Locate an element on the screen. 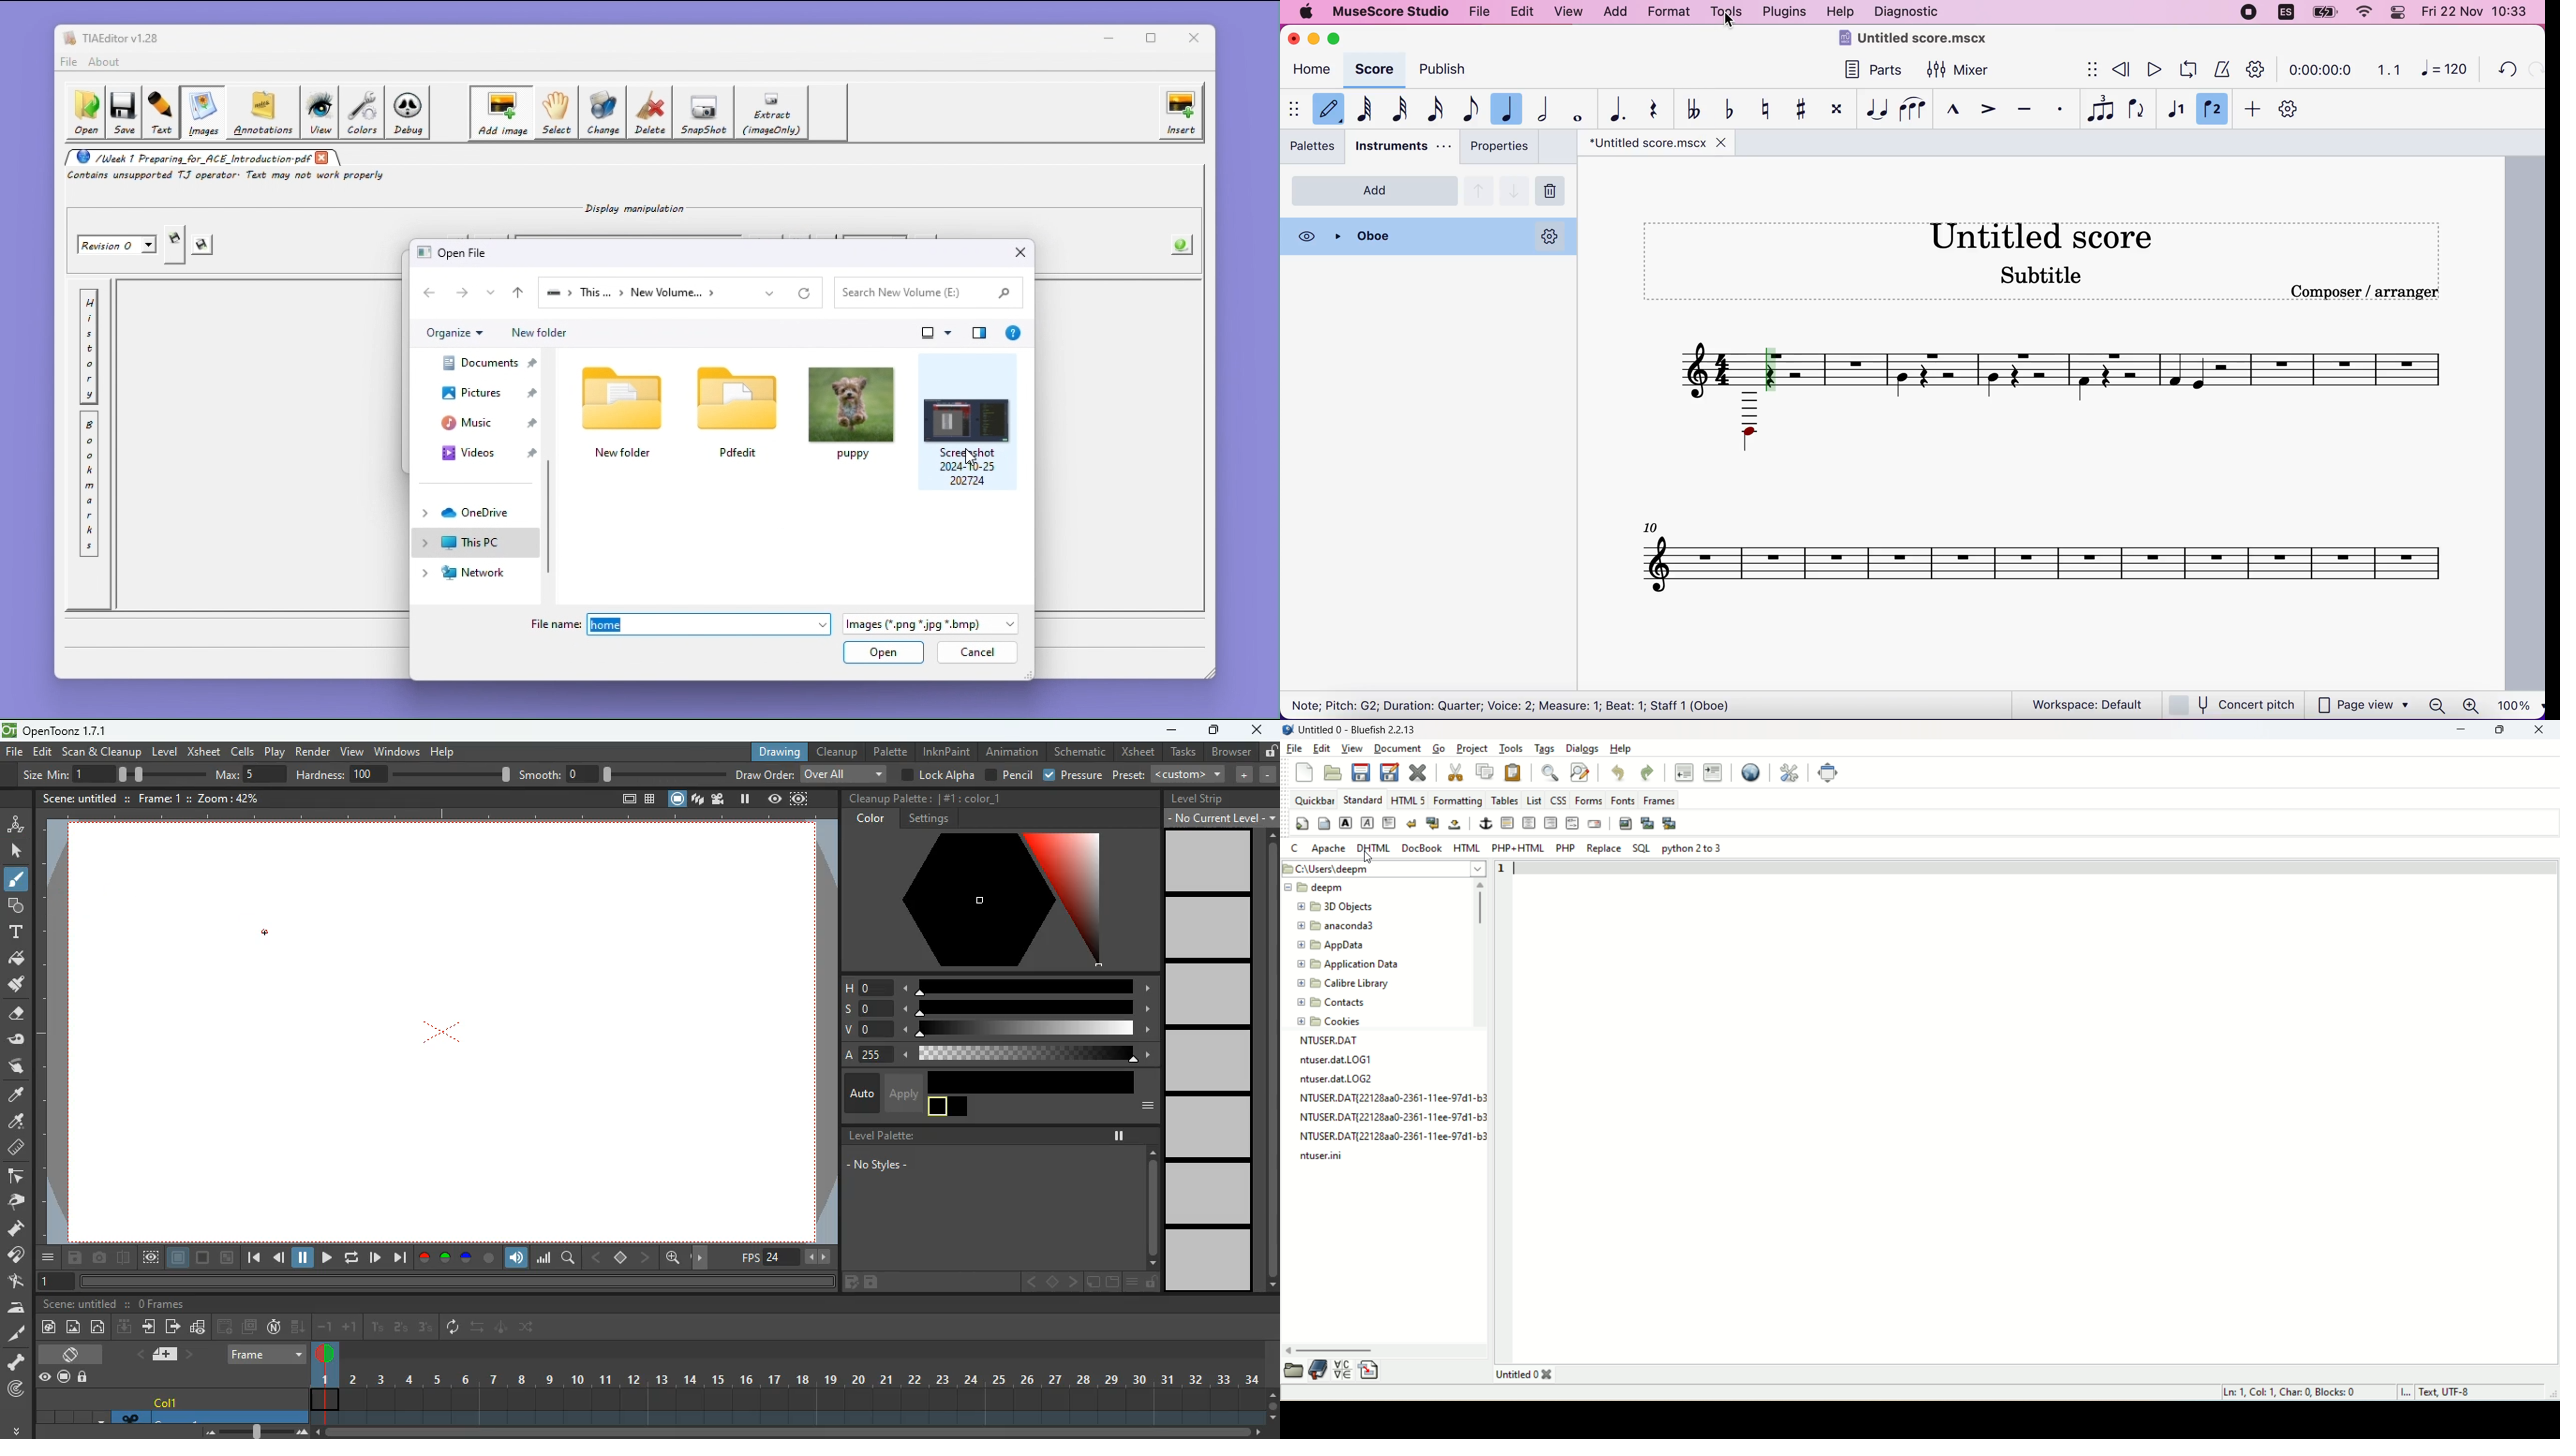  "Untitled screw.mscx is located at coordinates (1922, 41).